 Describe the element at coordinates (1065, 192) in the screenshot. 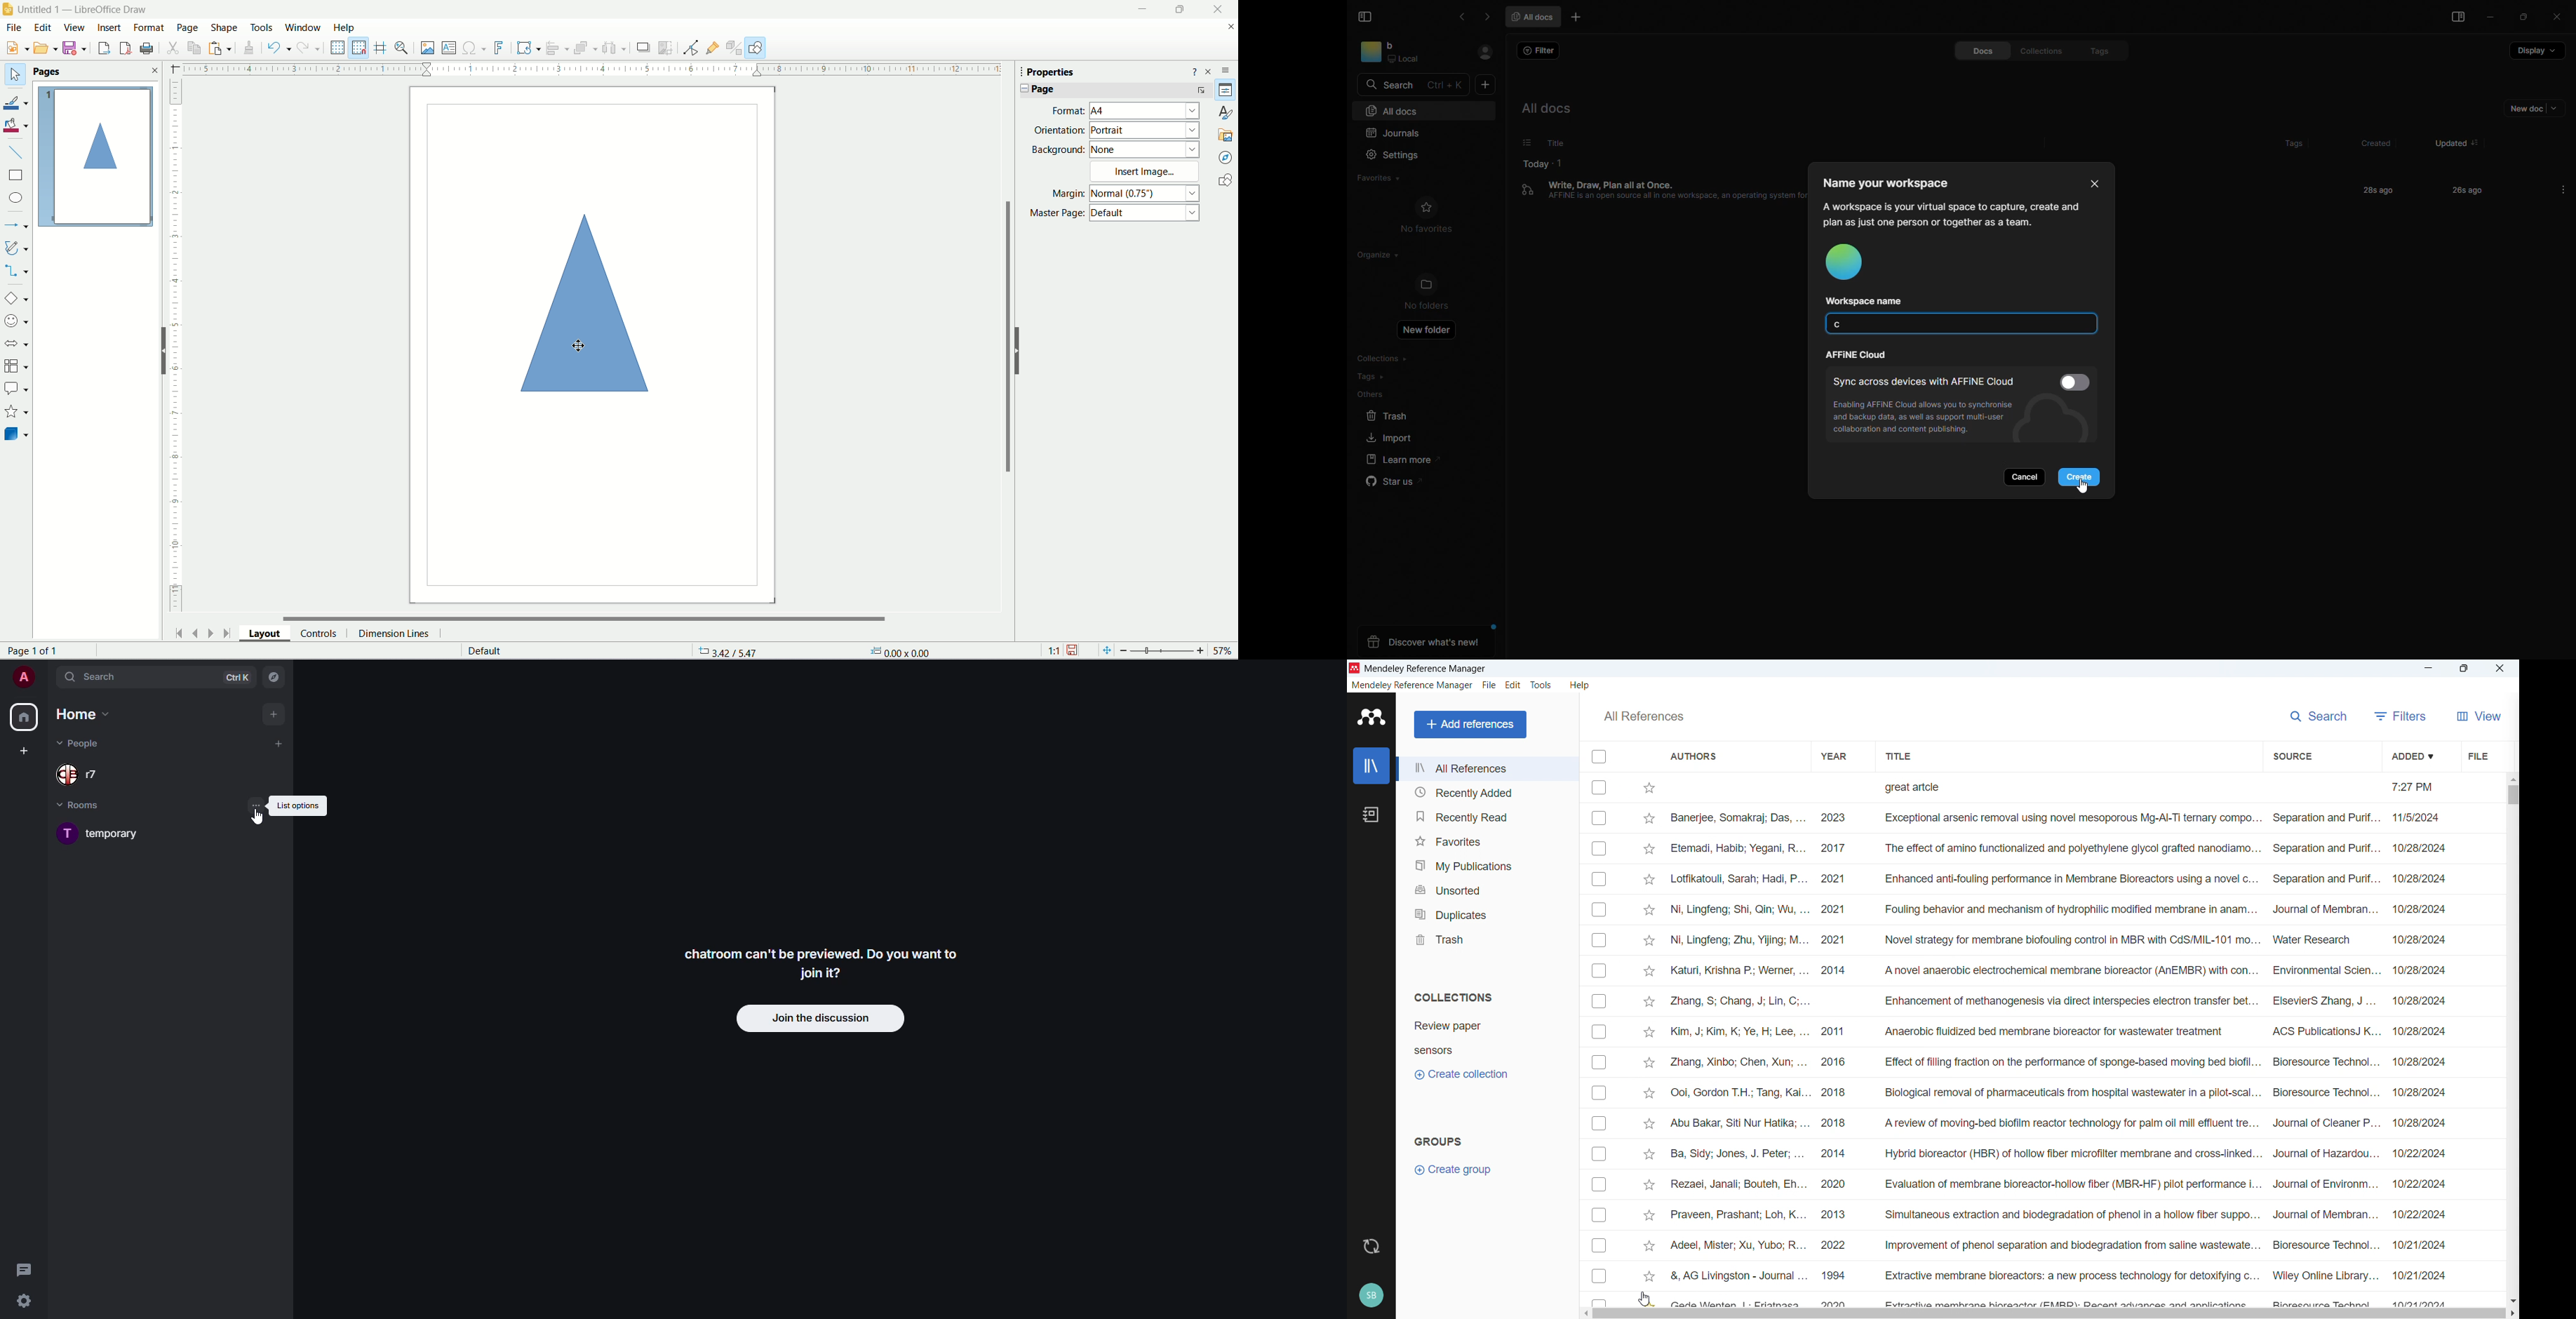

I see `Margins` at that location.